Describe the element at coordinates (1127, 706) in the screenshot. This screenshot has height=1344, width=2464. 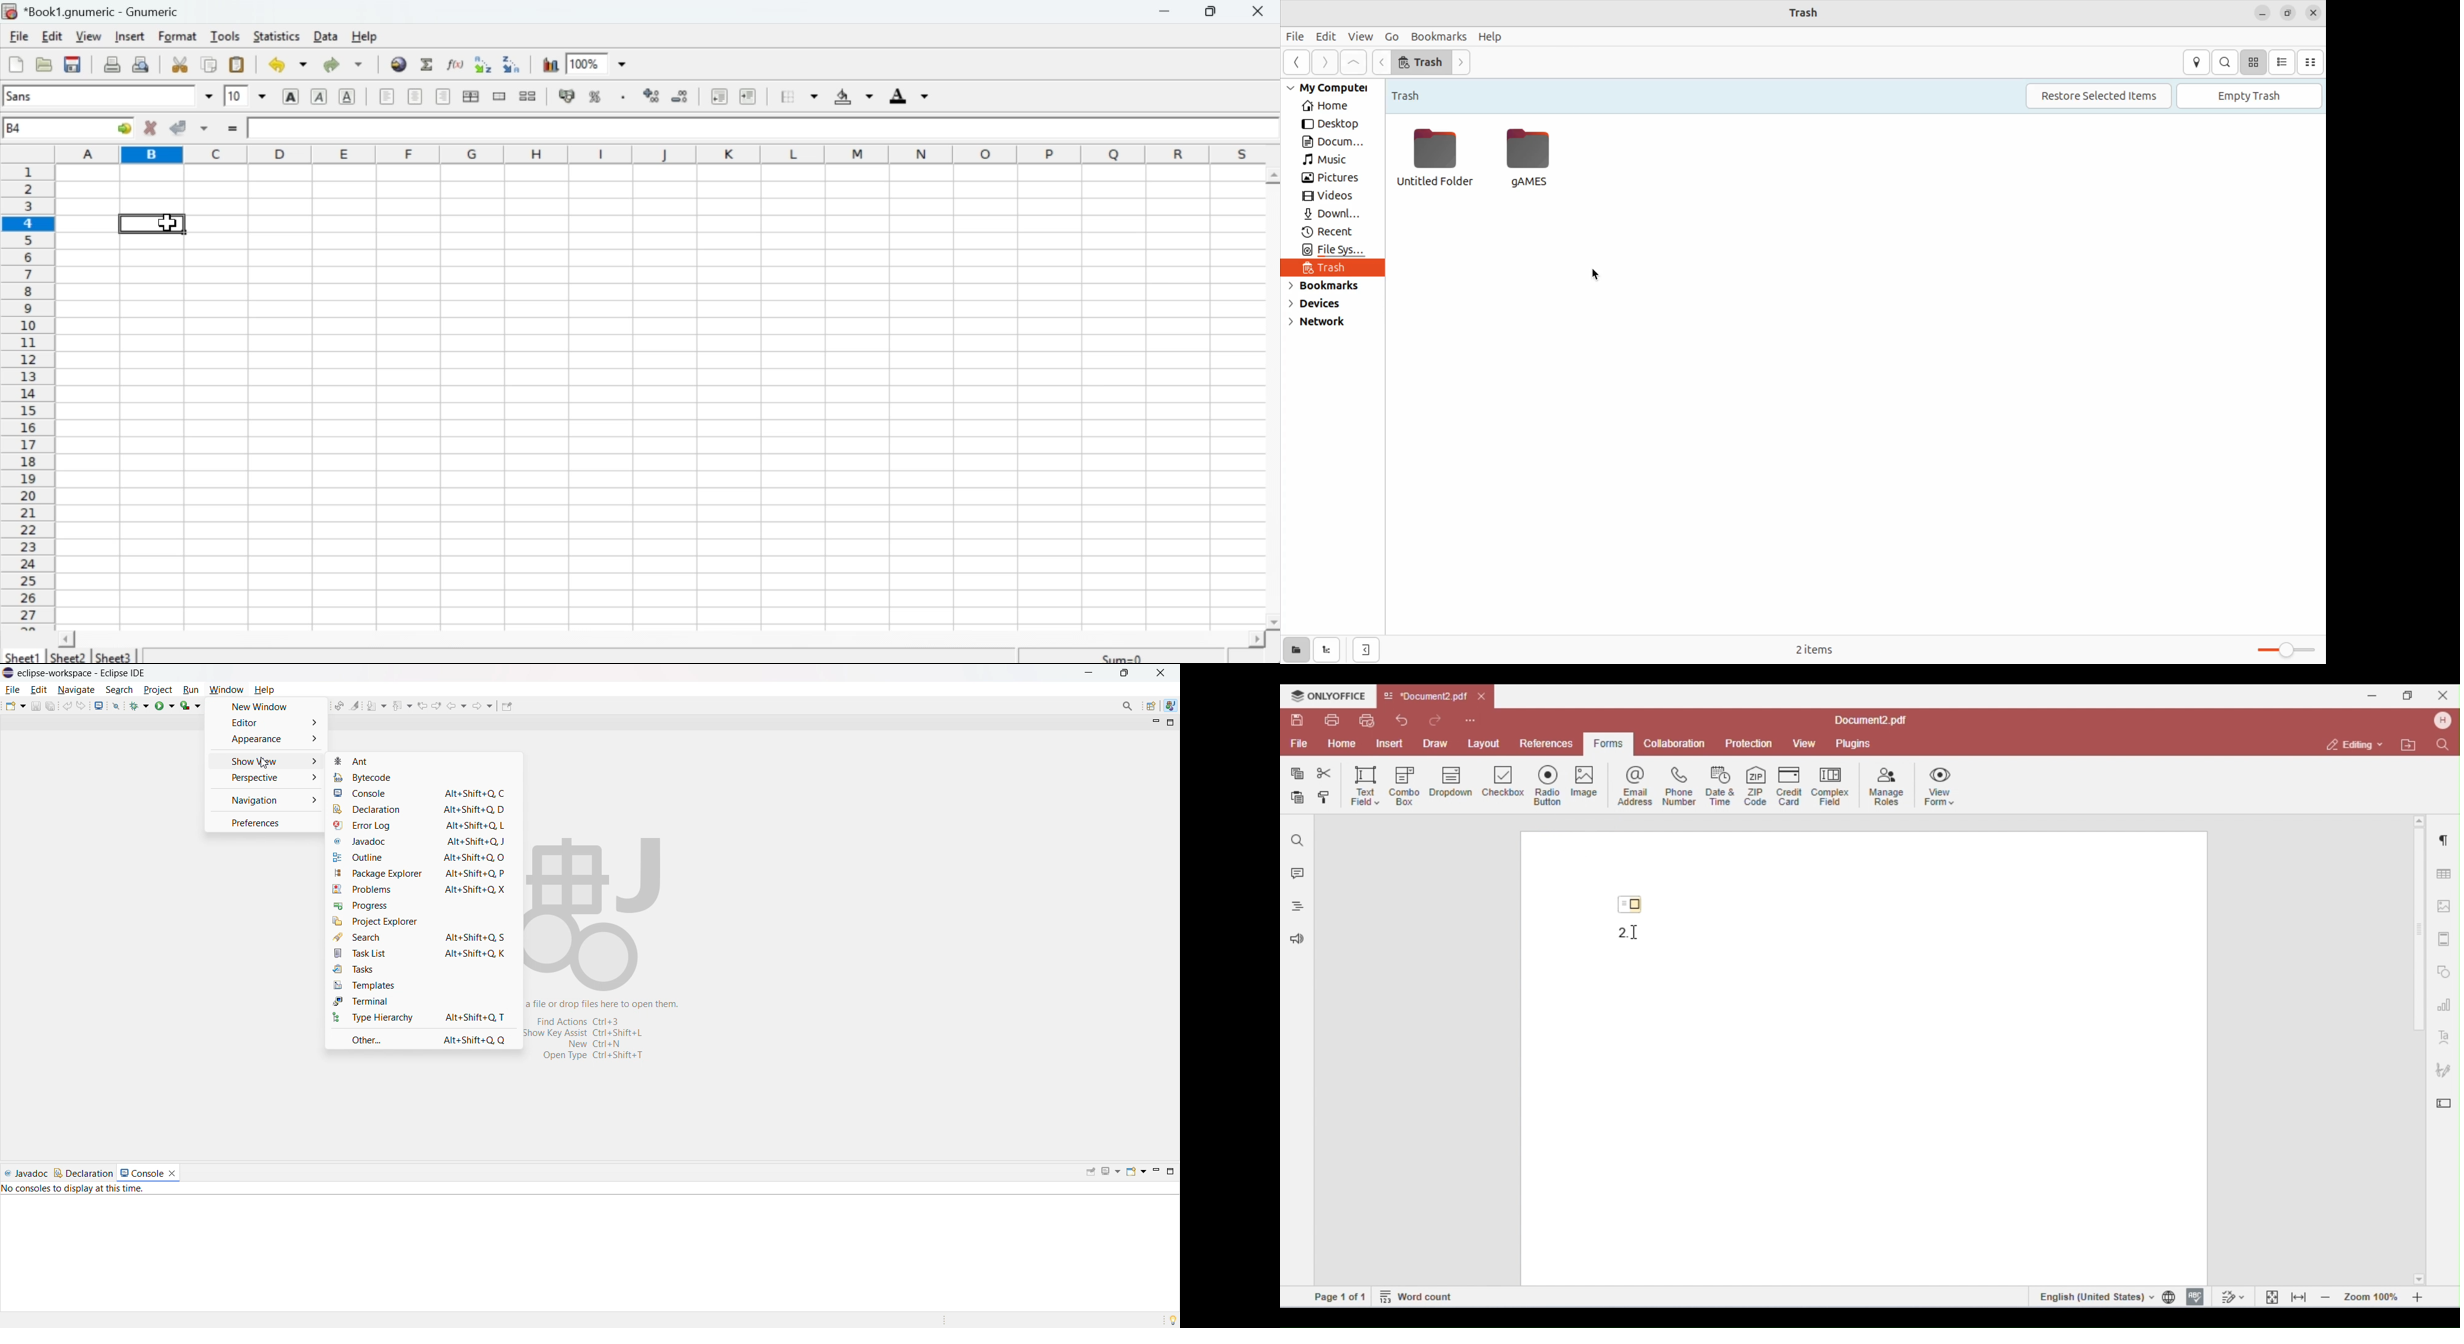
I see `access commands and other items` at that location.